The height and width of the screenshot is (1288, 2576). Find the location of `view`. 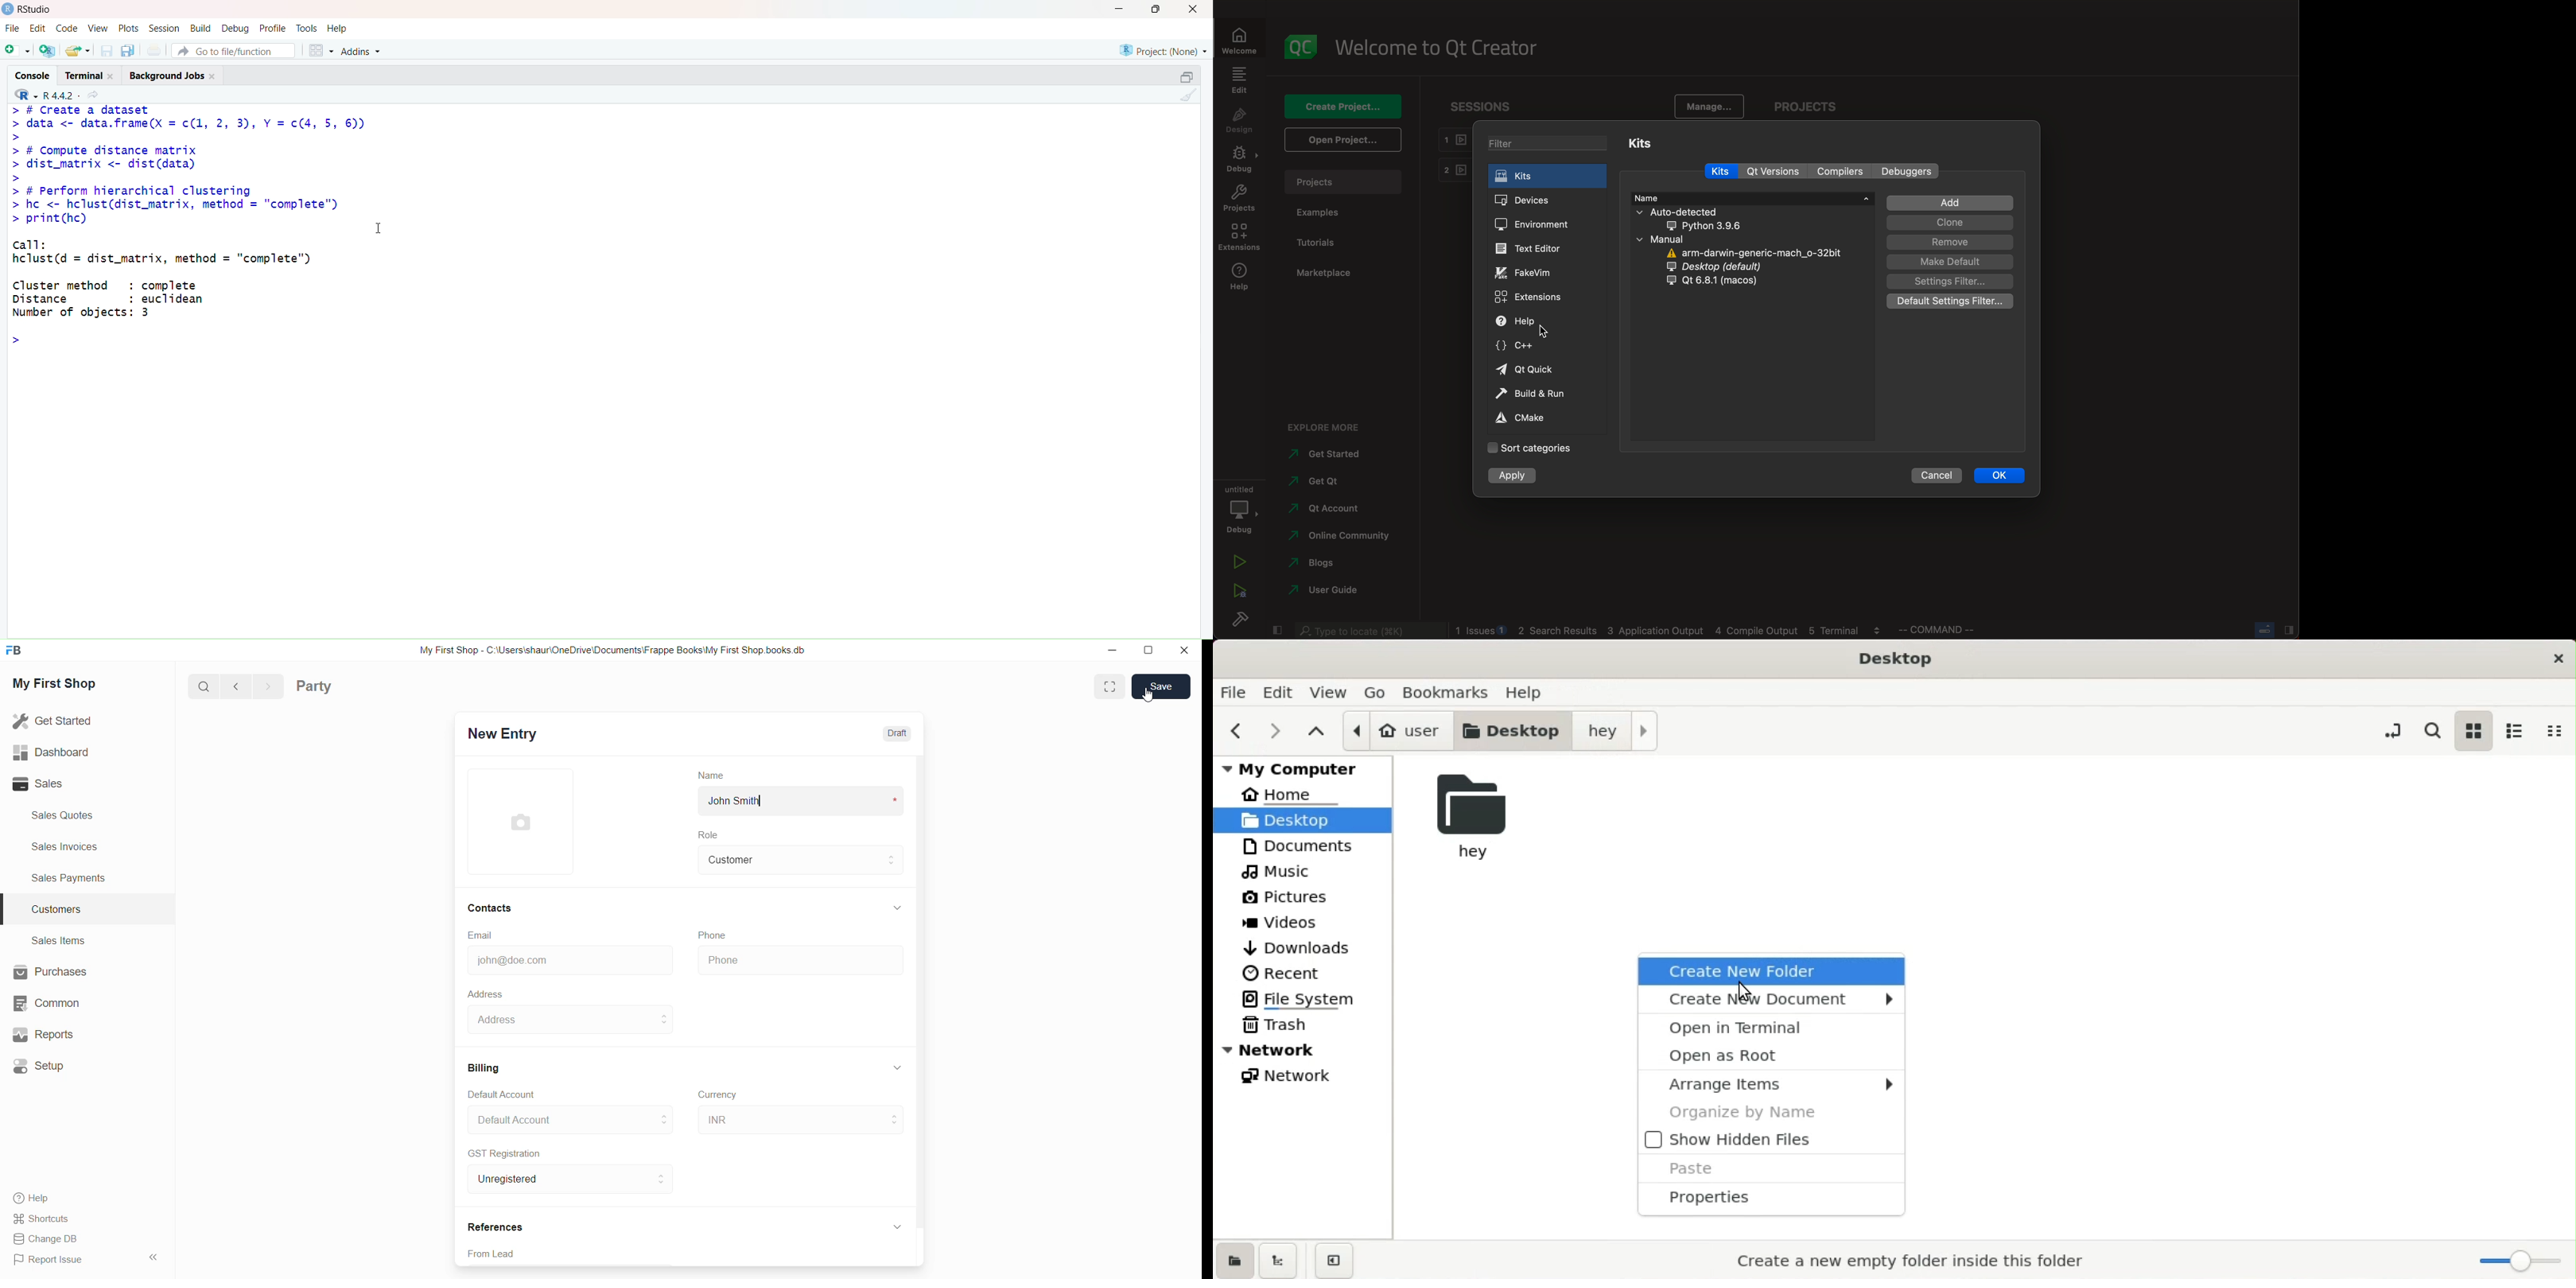

view is located at coordinates (1331, 693).